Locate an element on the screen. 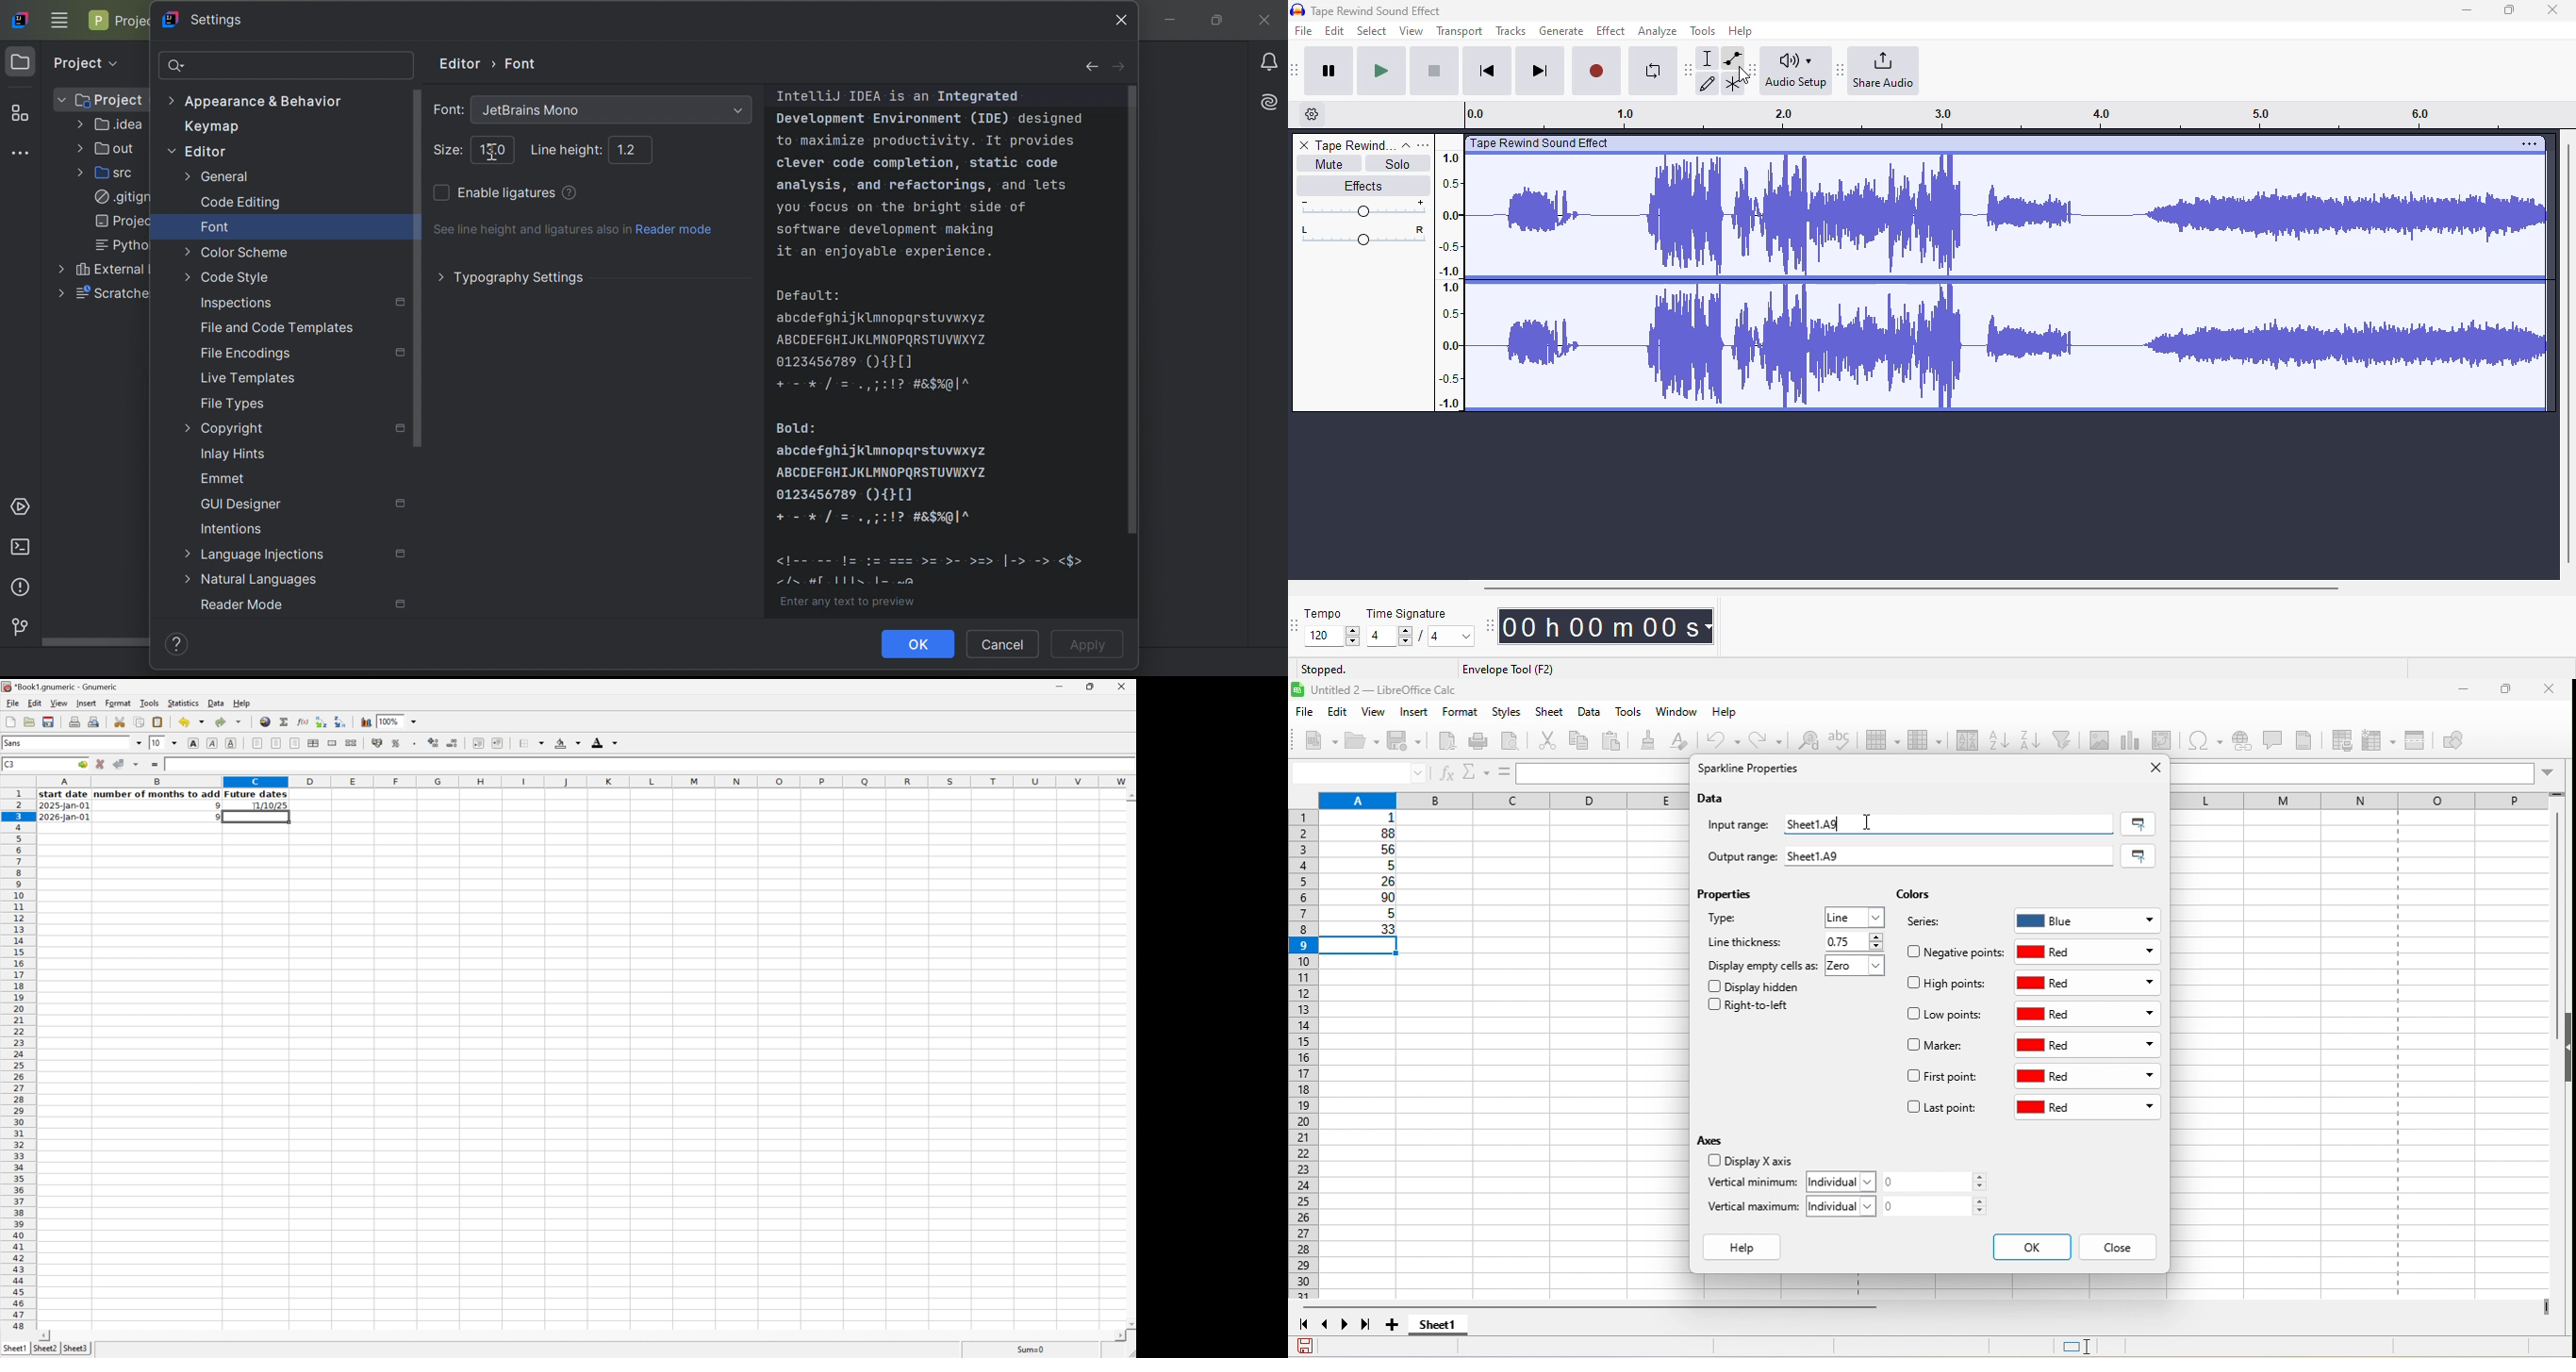 The width and height of the screenshot is (2576, 1372). paste is located at coordinates (1616, 742).